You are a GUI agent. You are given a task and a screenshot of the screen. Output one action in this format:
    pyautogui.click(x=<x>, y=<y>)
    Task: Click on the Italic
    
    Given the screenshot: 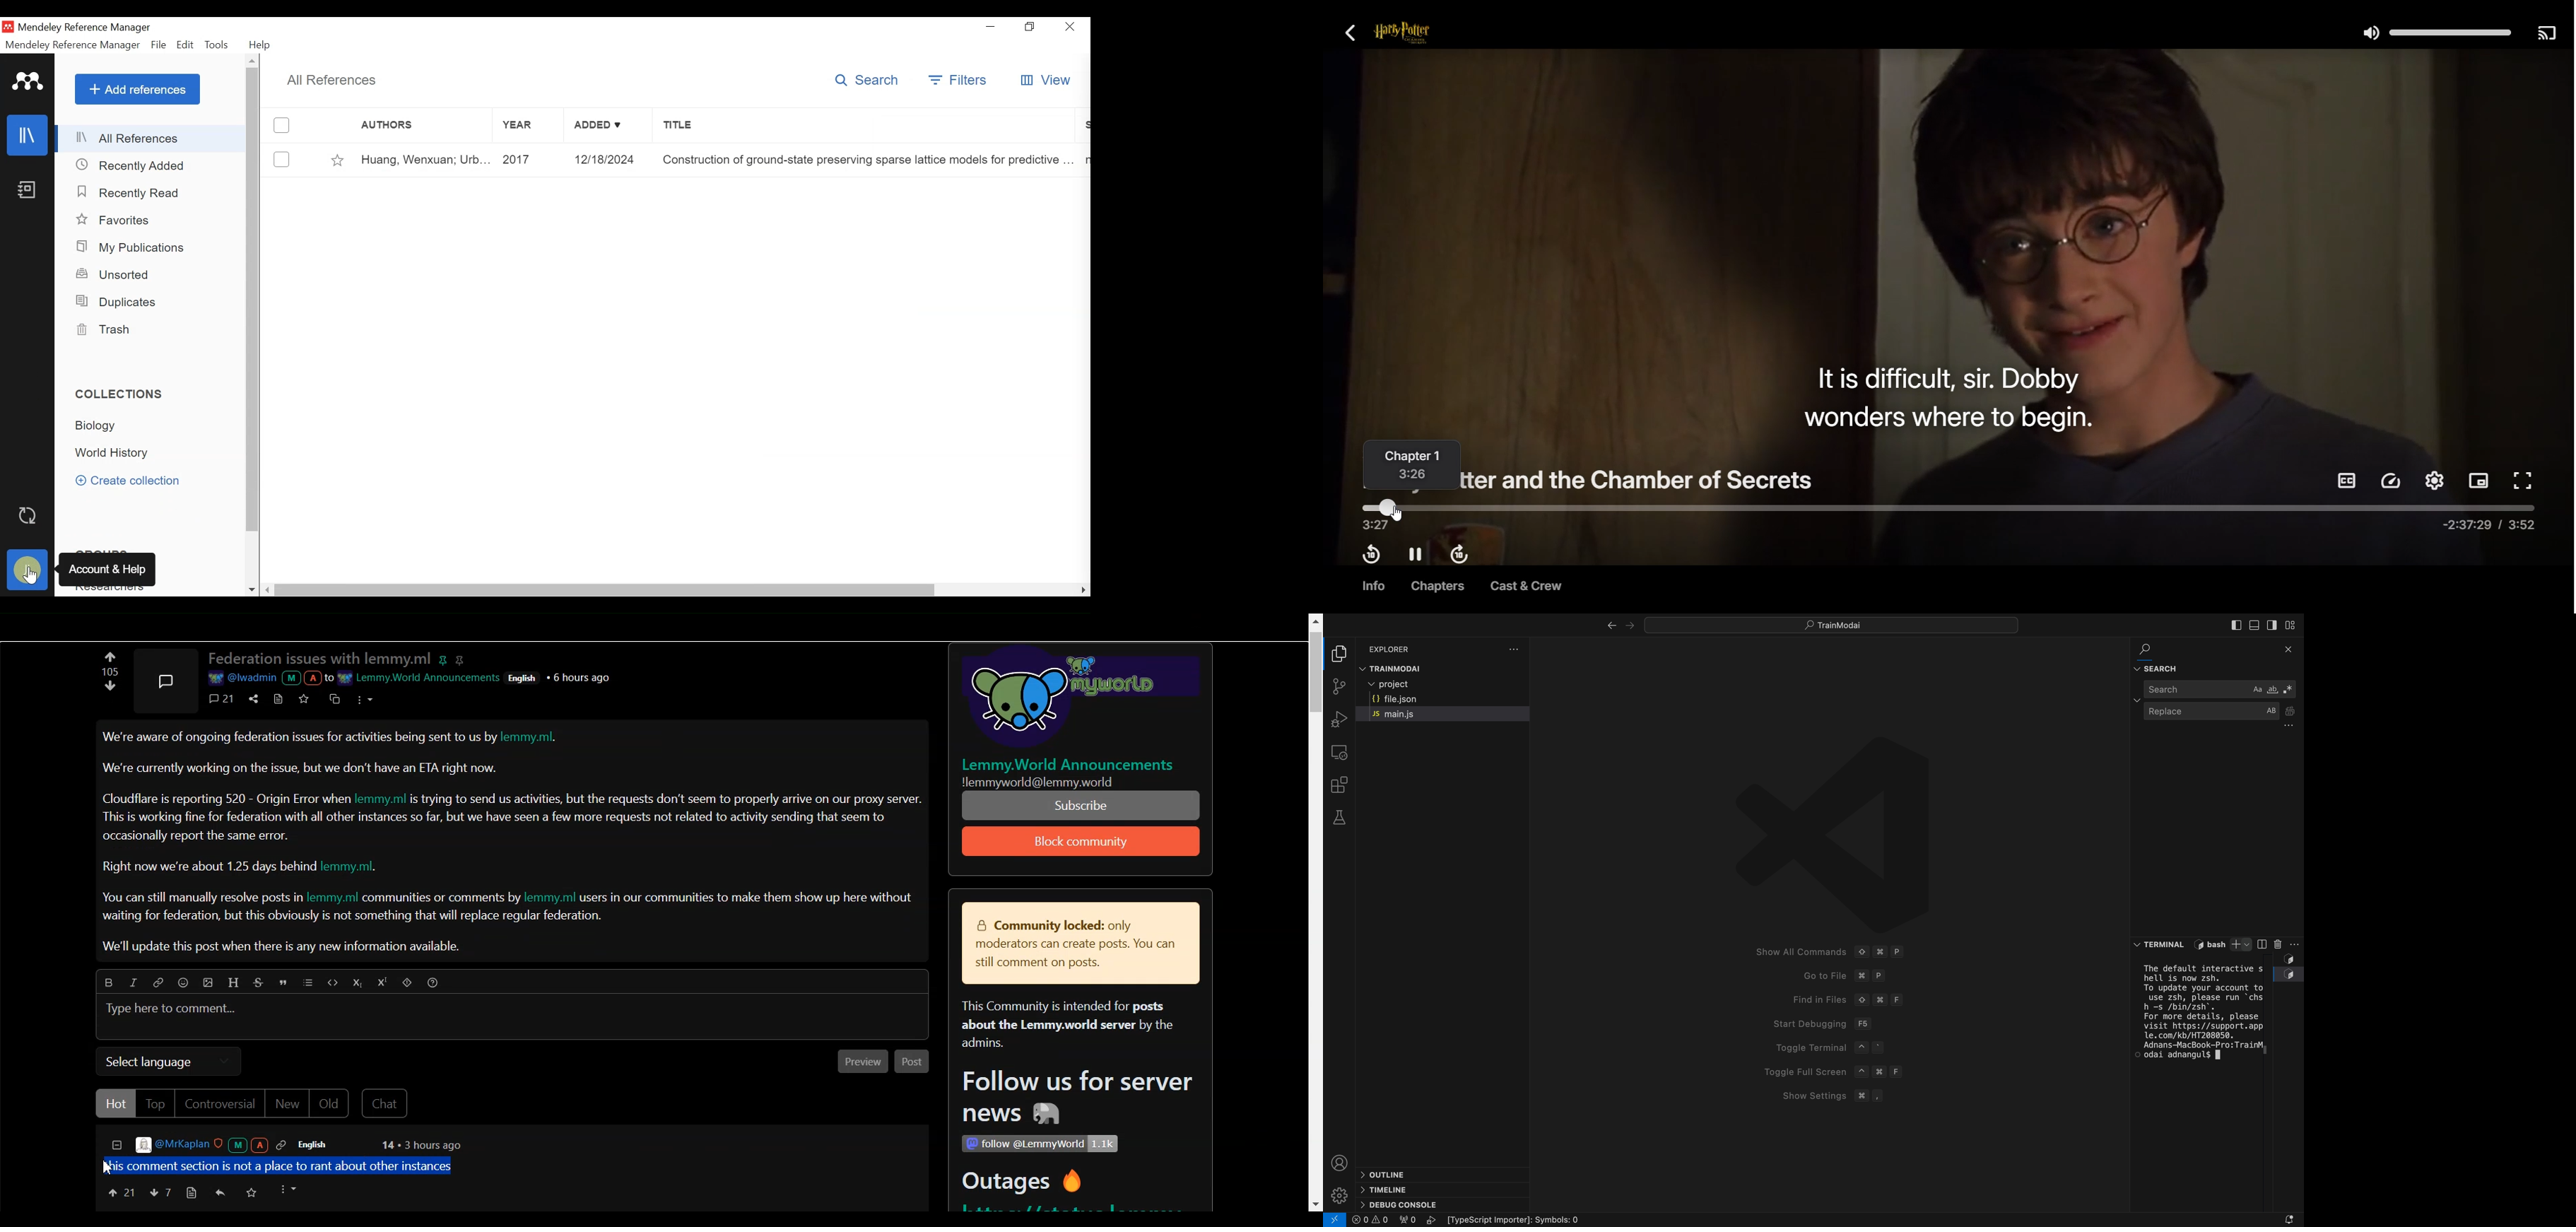 What is the action you would take?
    pyautogui.click(x=132, y=982)
    